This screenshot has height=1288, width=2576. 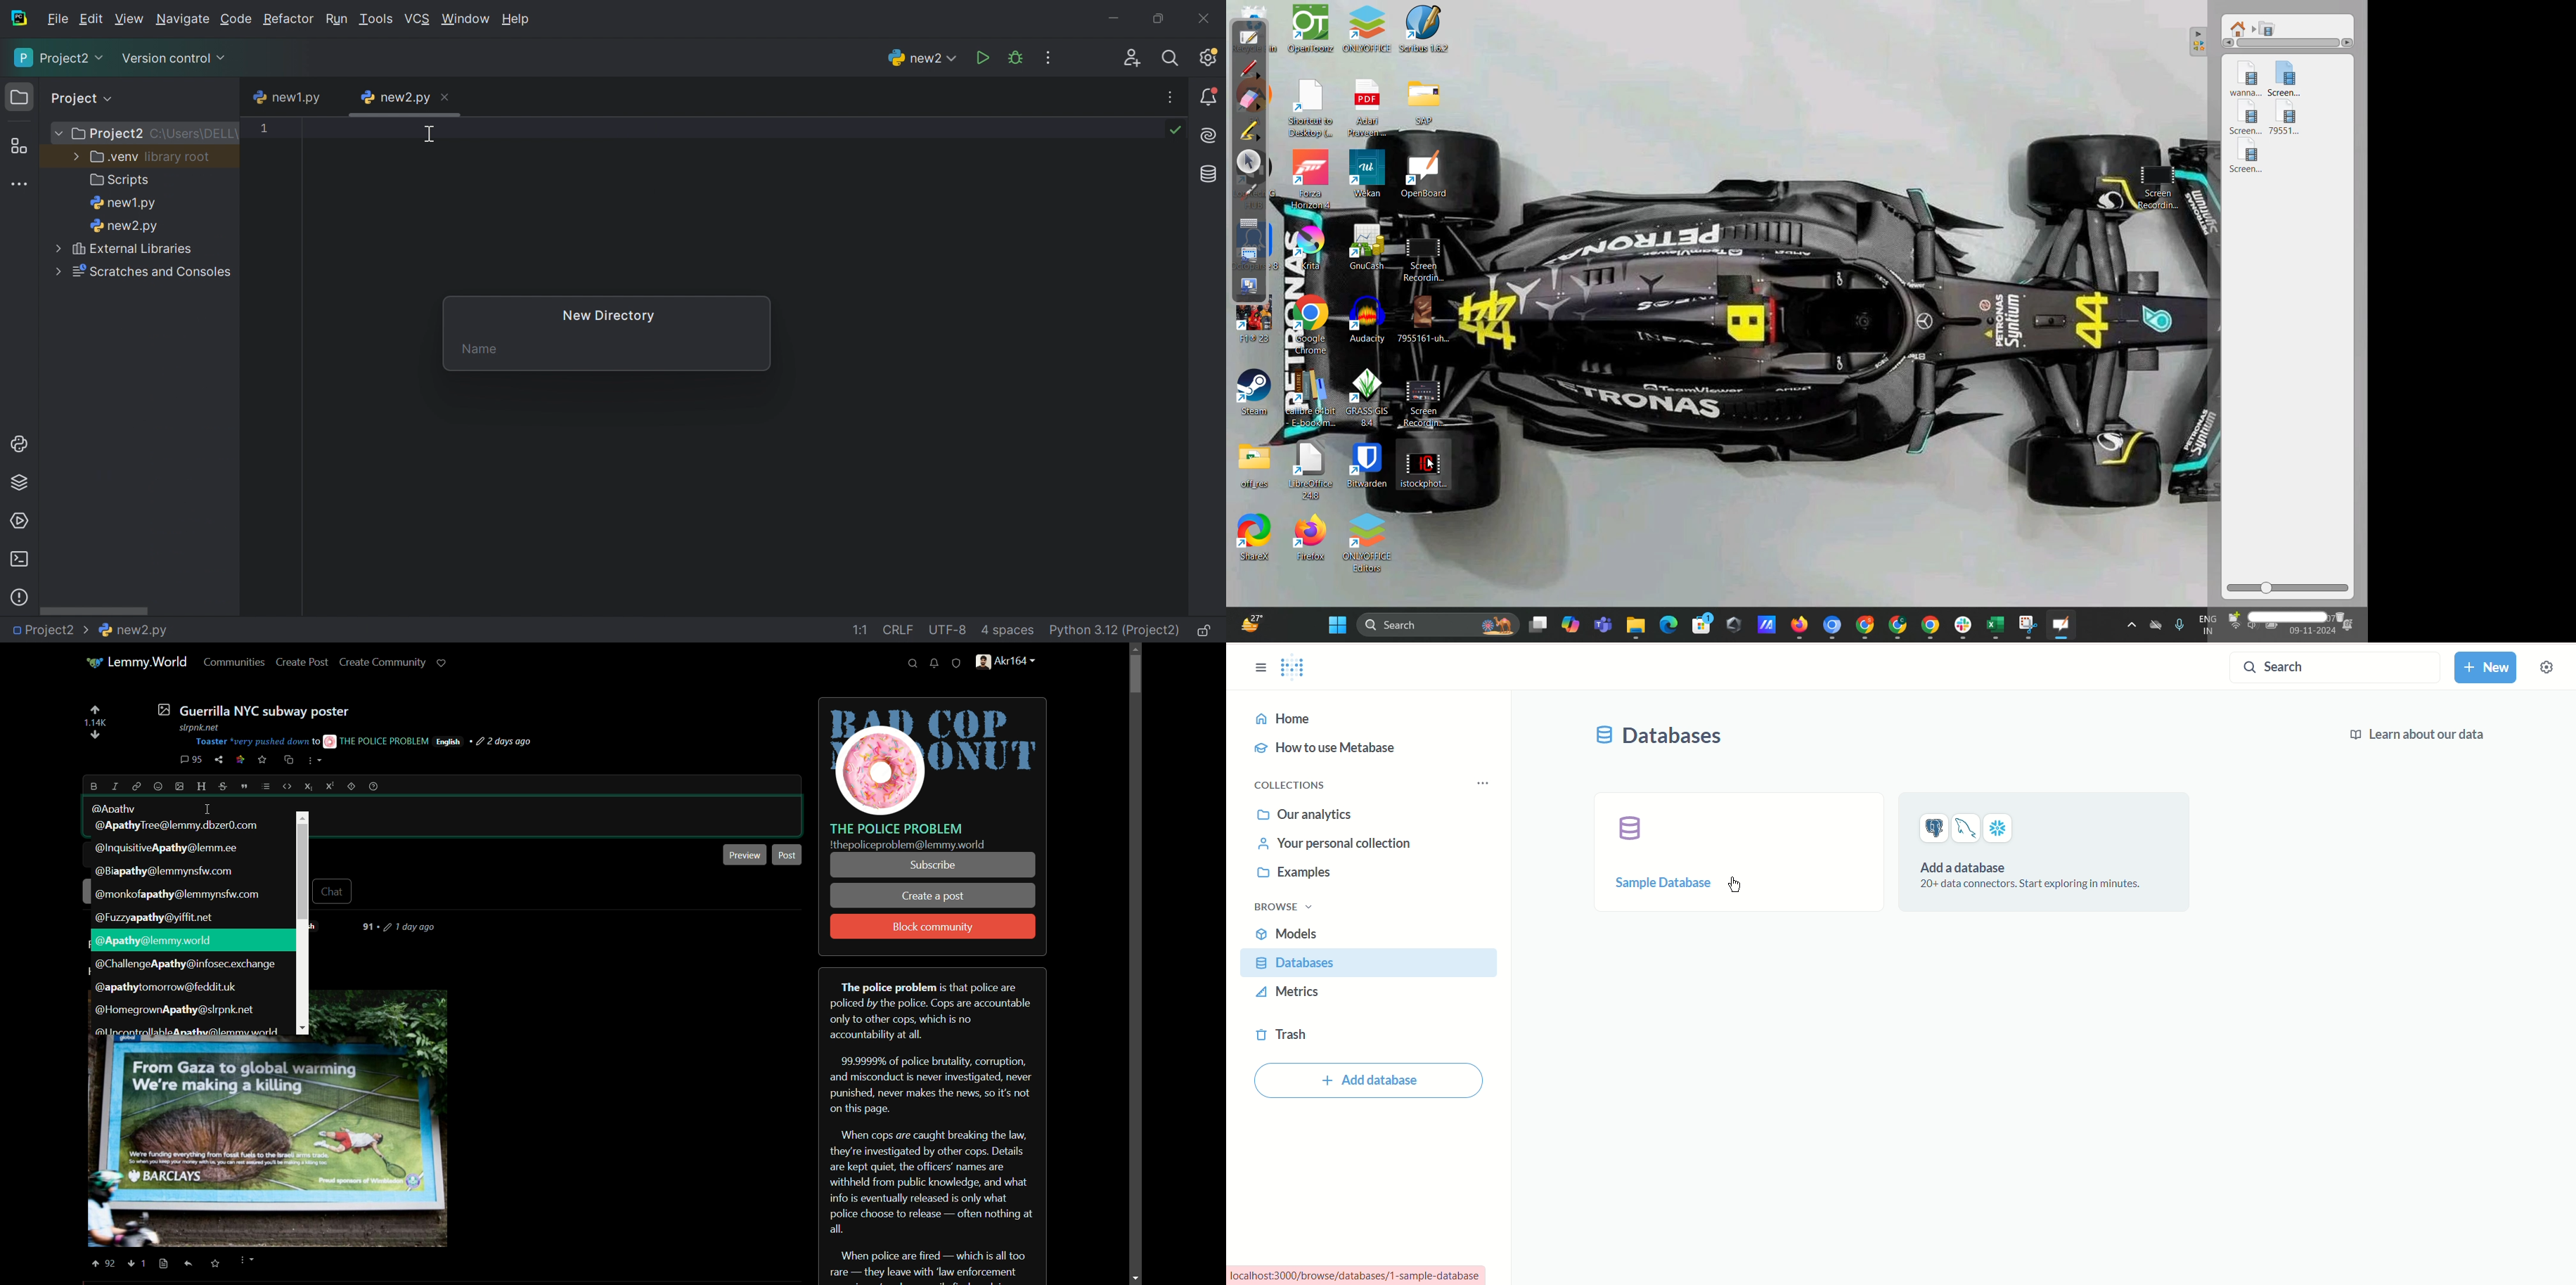 What do you see at coordinates (236, 20) in the screenshot?
I see `Code` at bounding box center [236, 20].